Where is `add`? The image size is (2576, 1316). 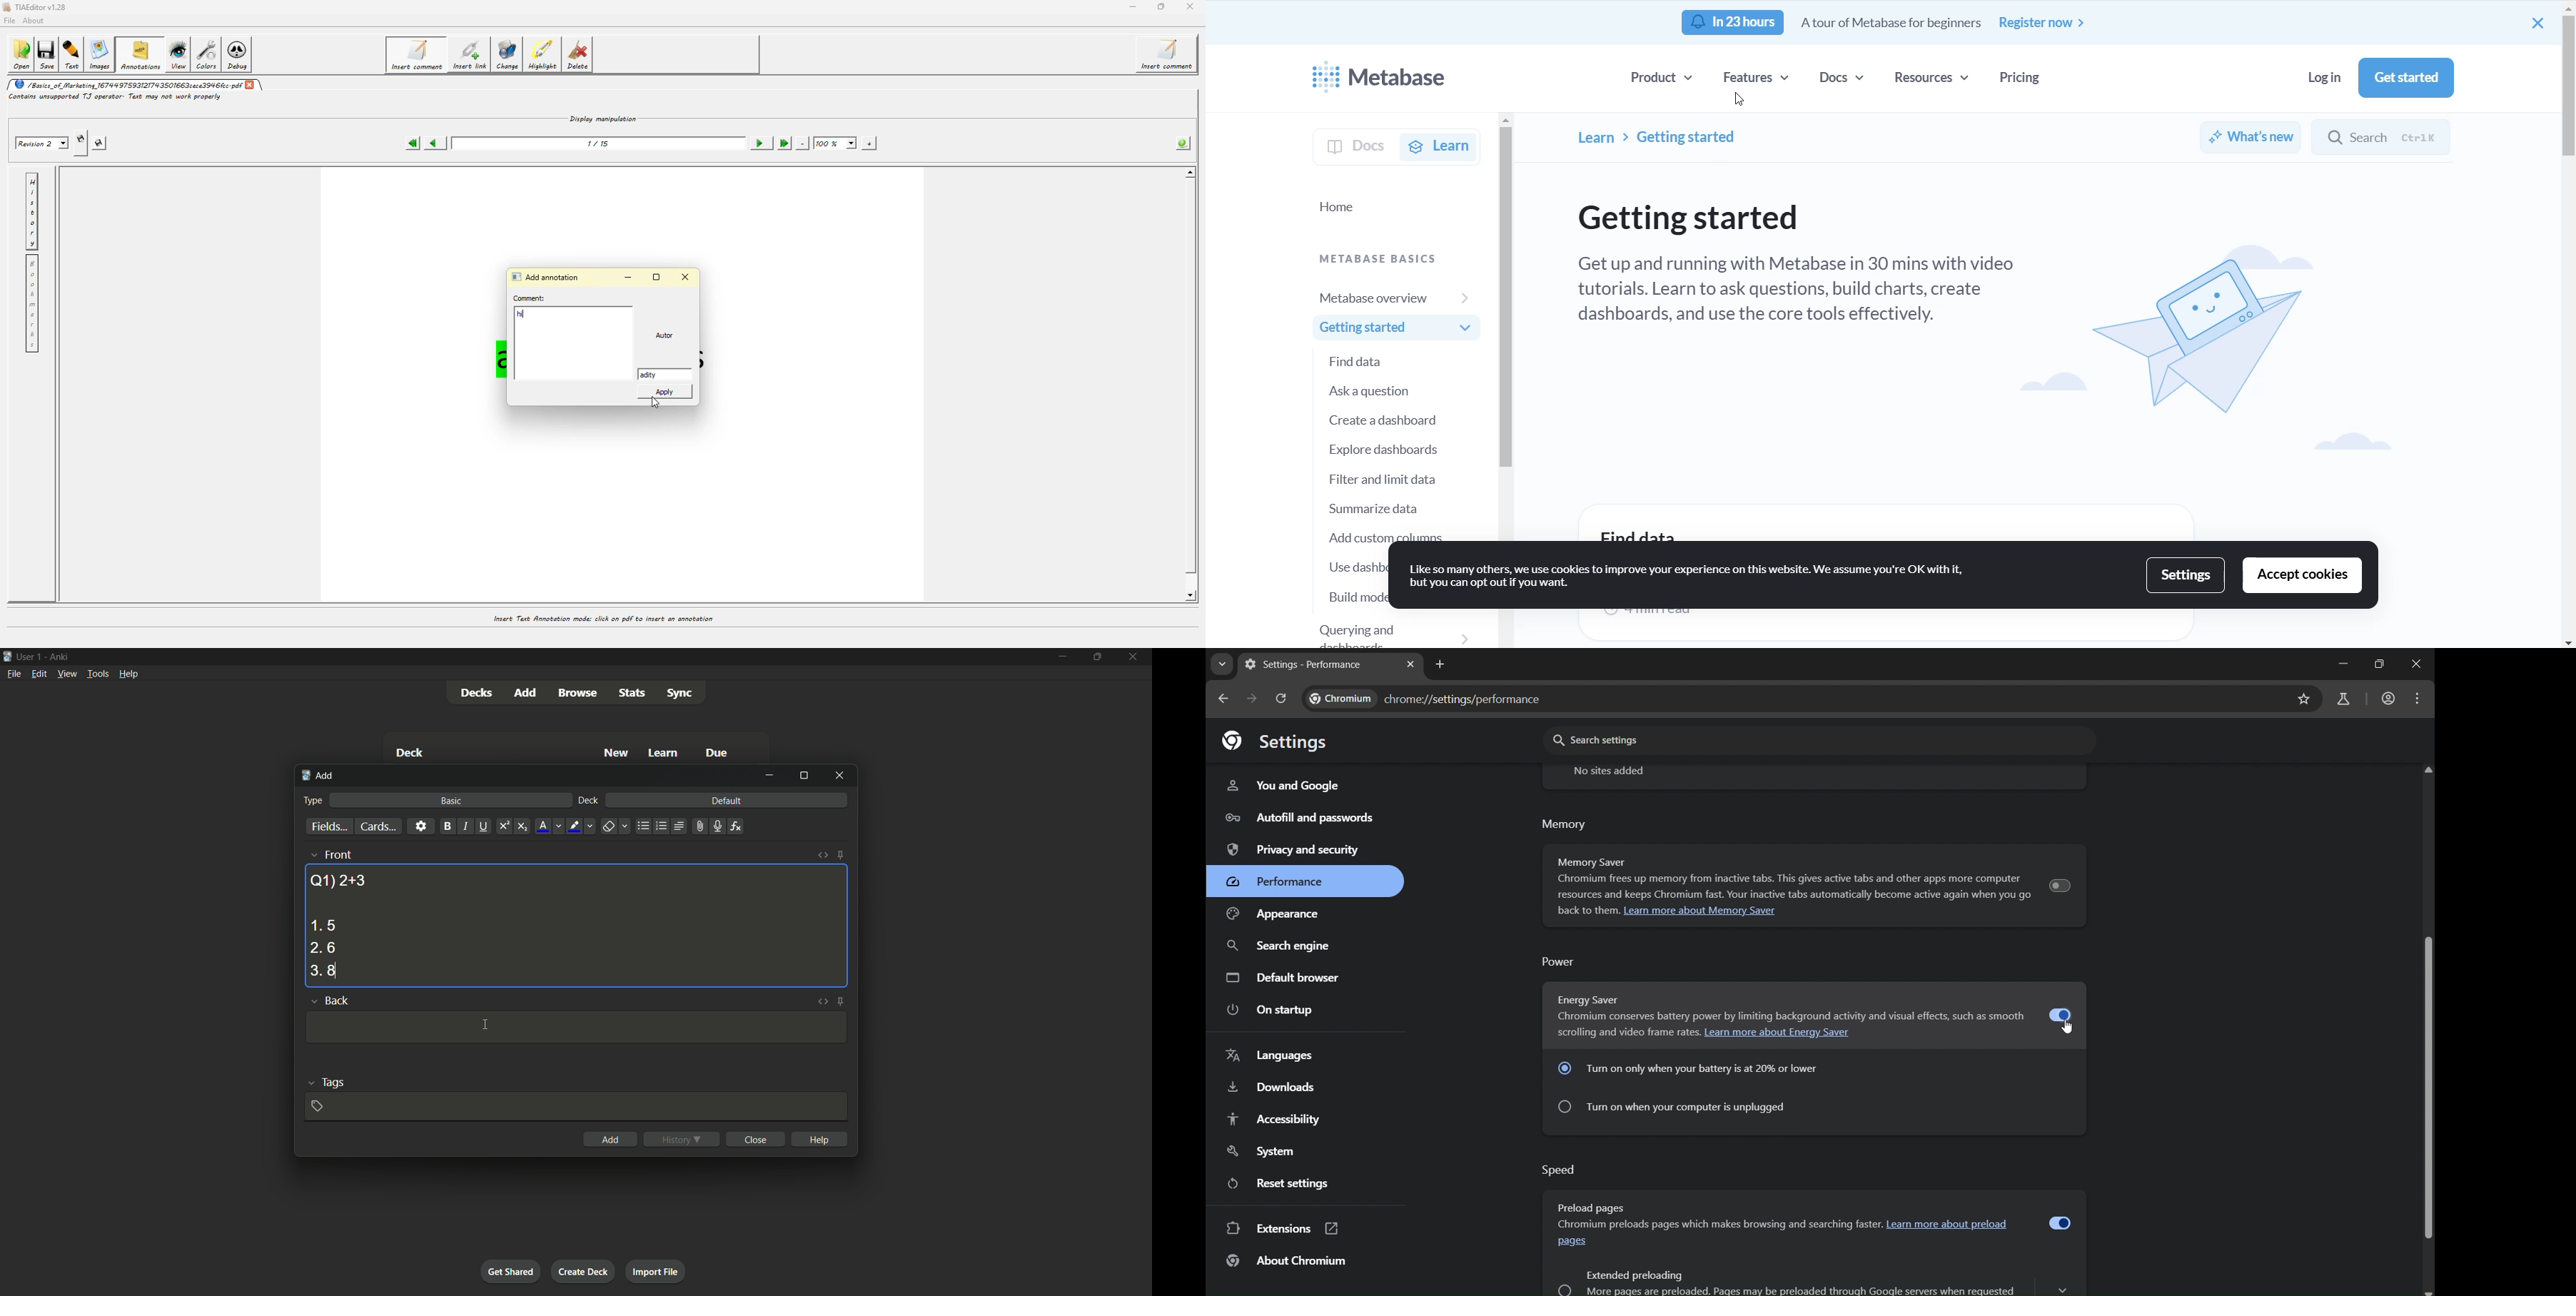
add is located at coordinates (319, 776).